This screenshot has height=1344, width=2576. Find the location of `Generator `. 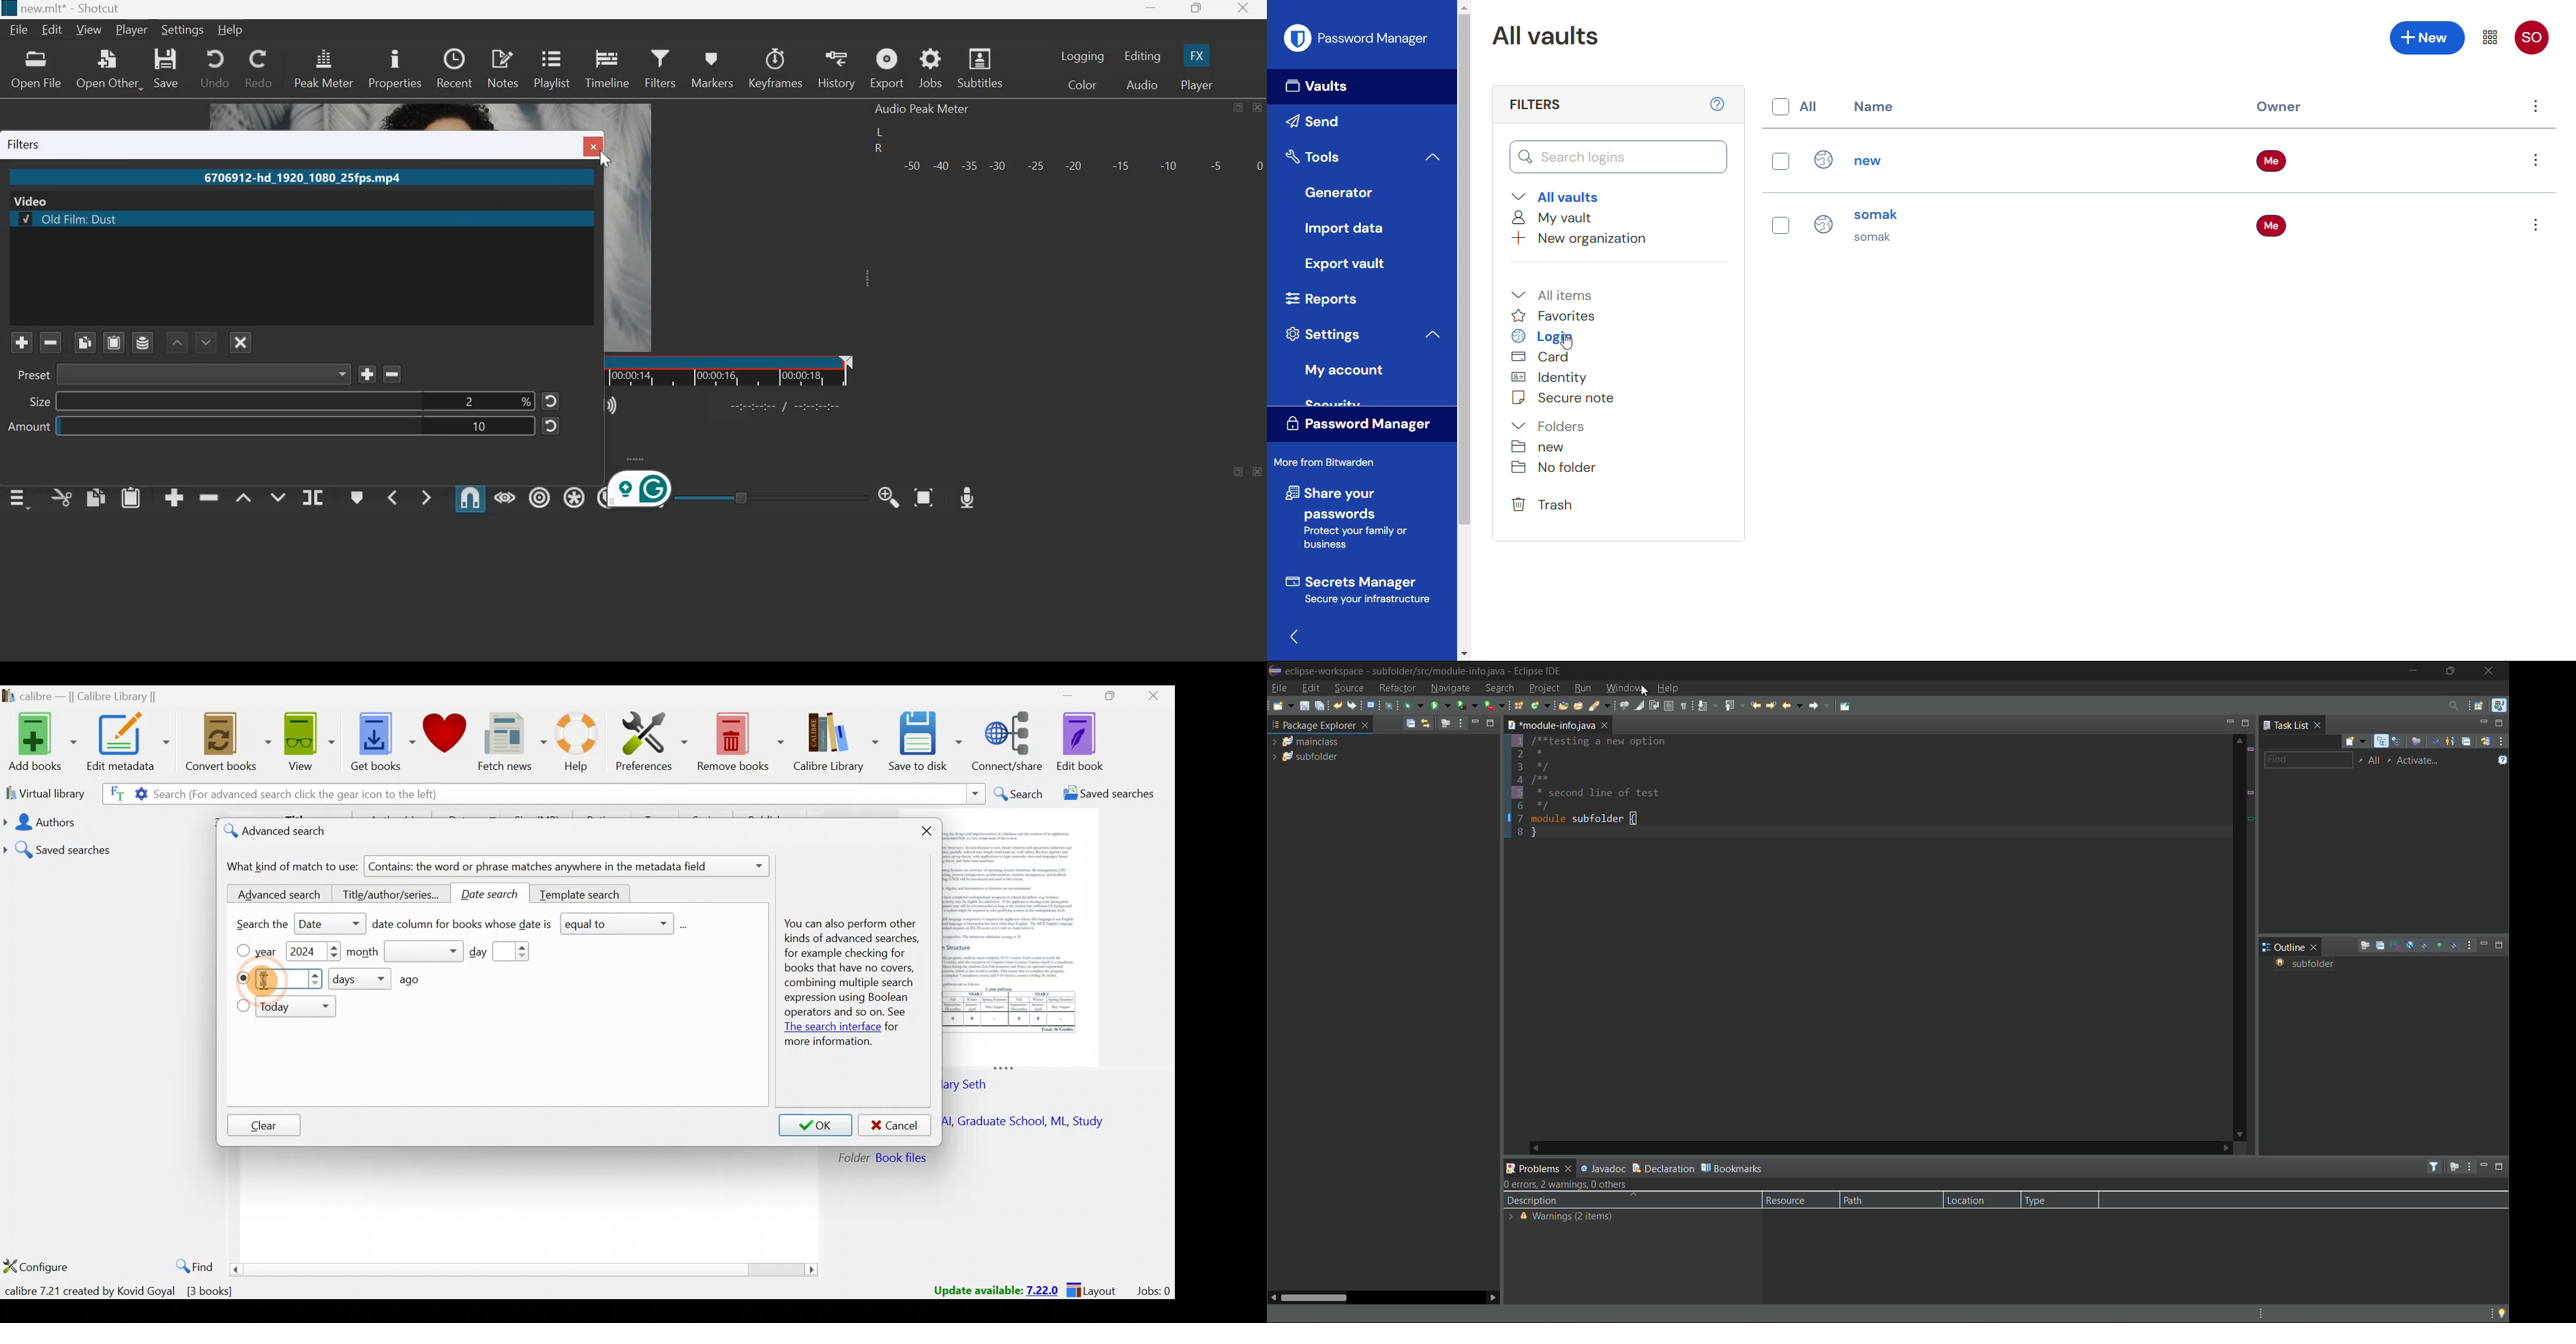

Generator  is located at coordinates (1338, 192).